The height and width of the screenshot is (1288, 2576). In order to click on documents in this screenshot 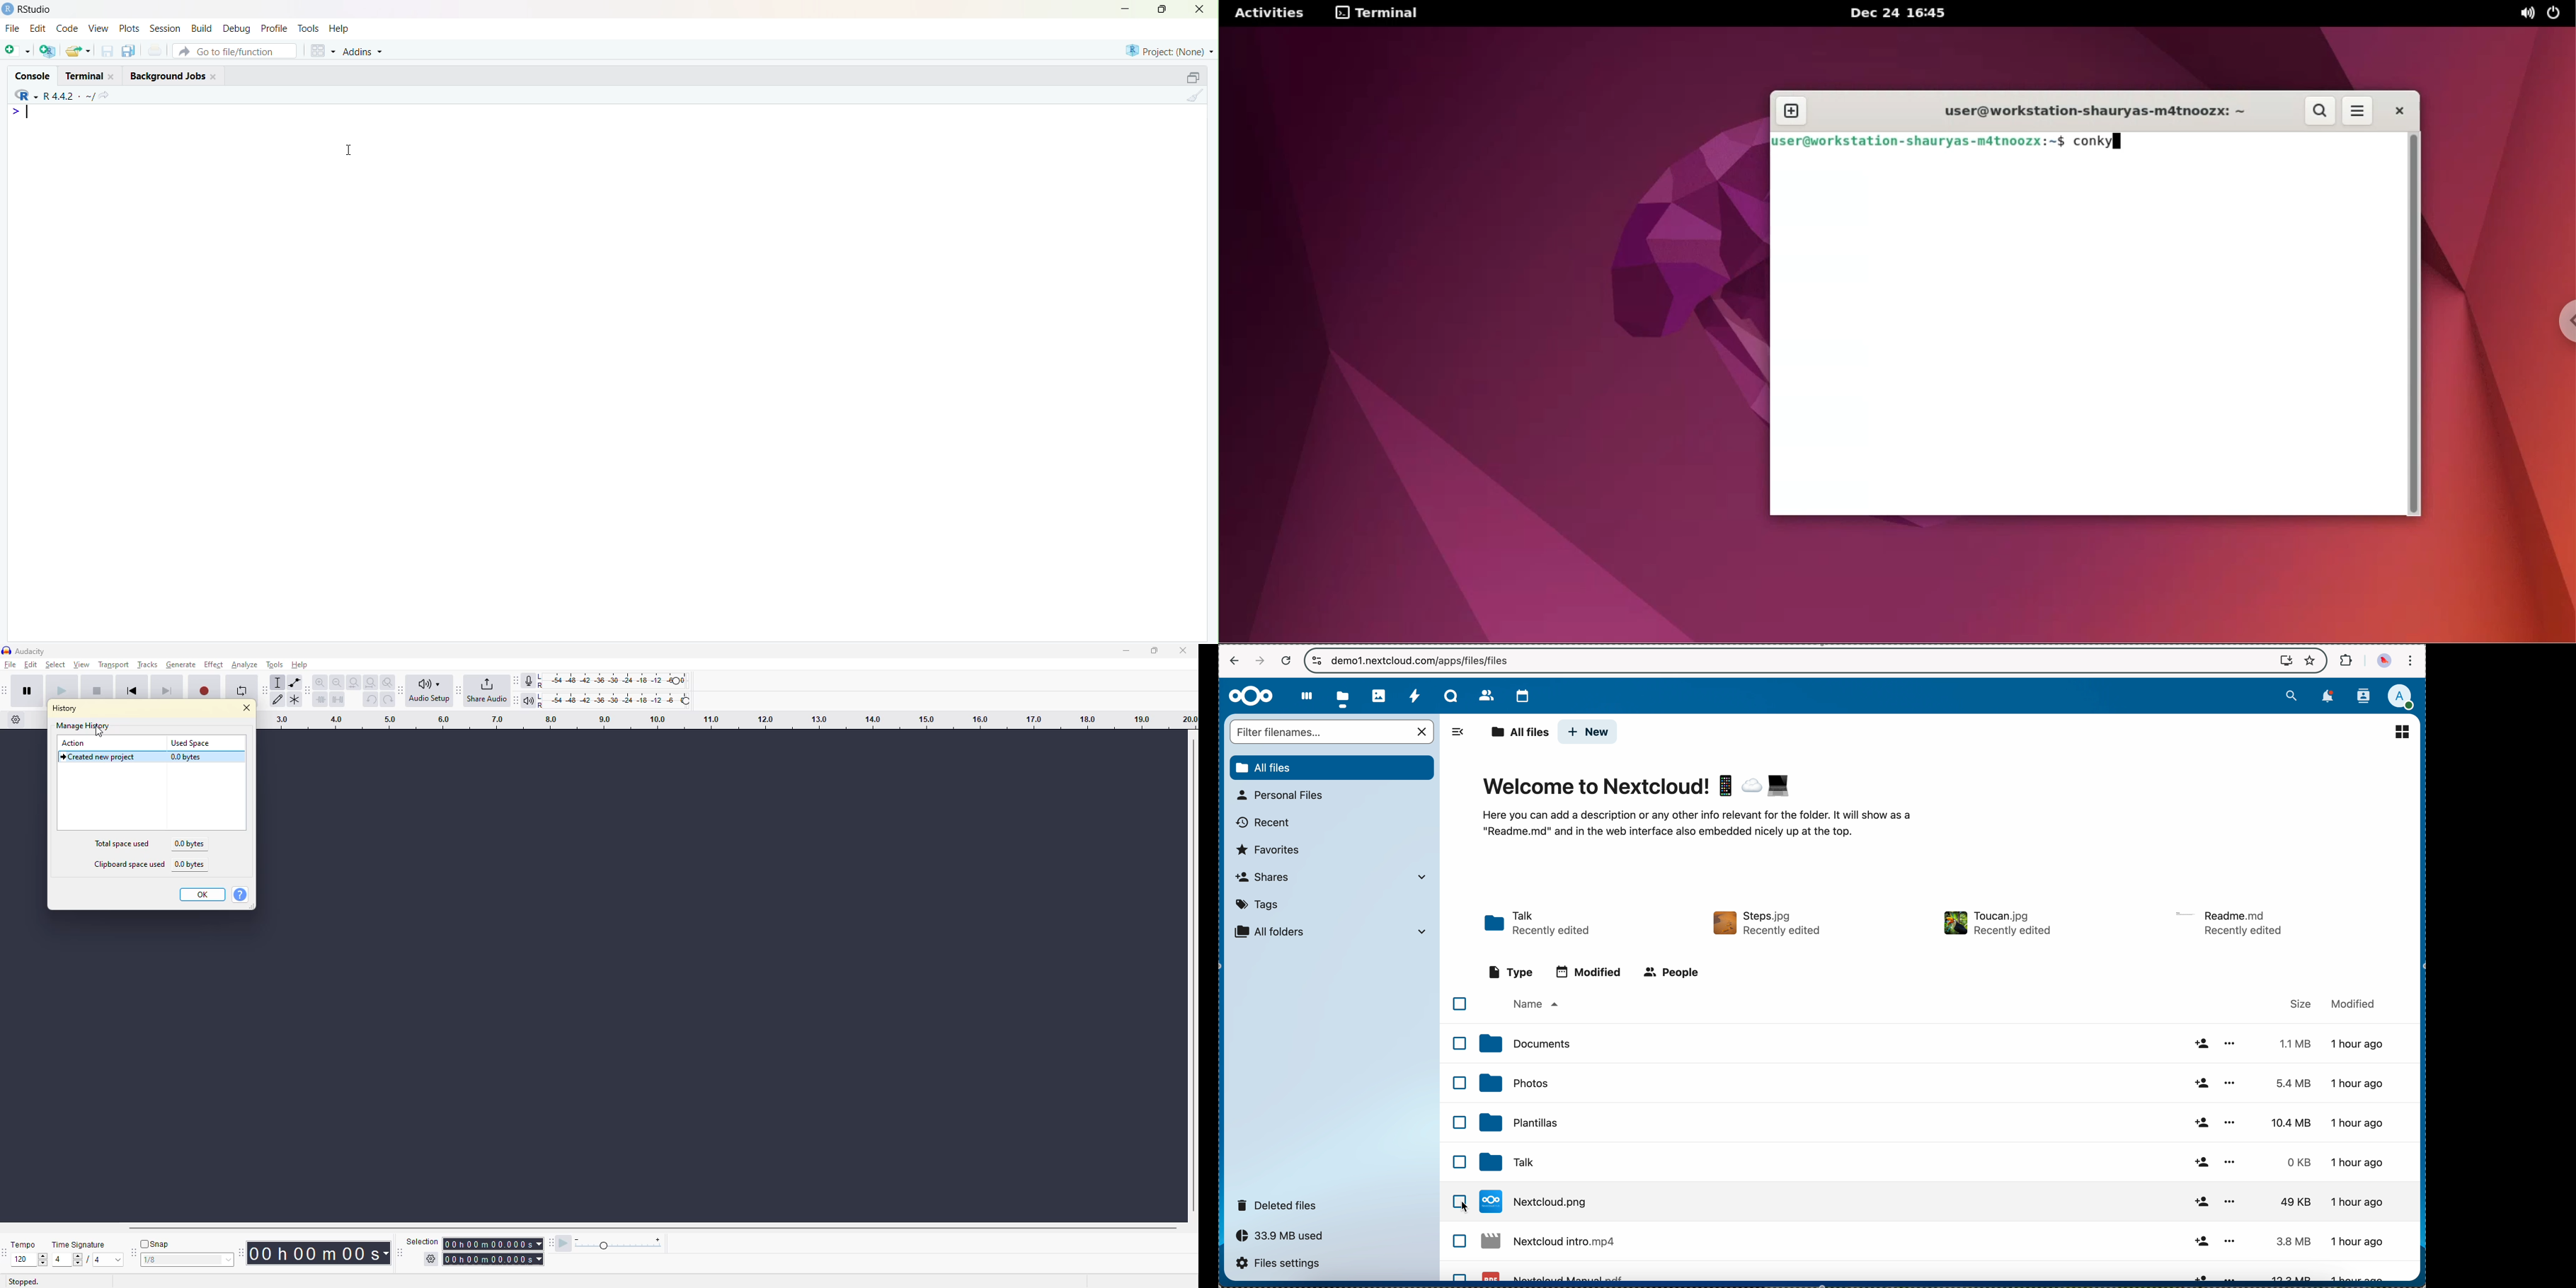, I will do `click(1934, 1043)`.